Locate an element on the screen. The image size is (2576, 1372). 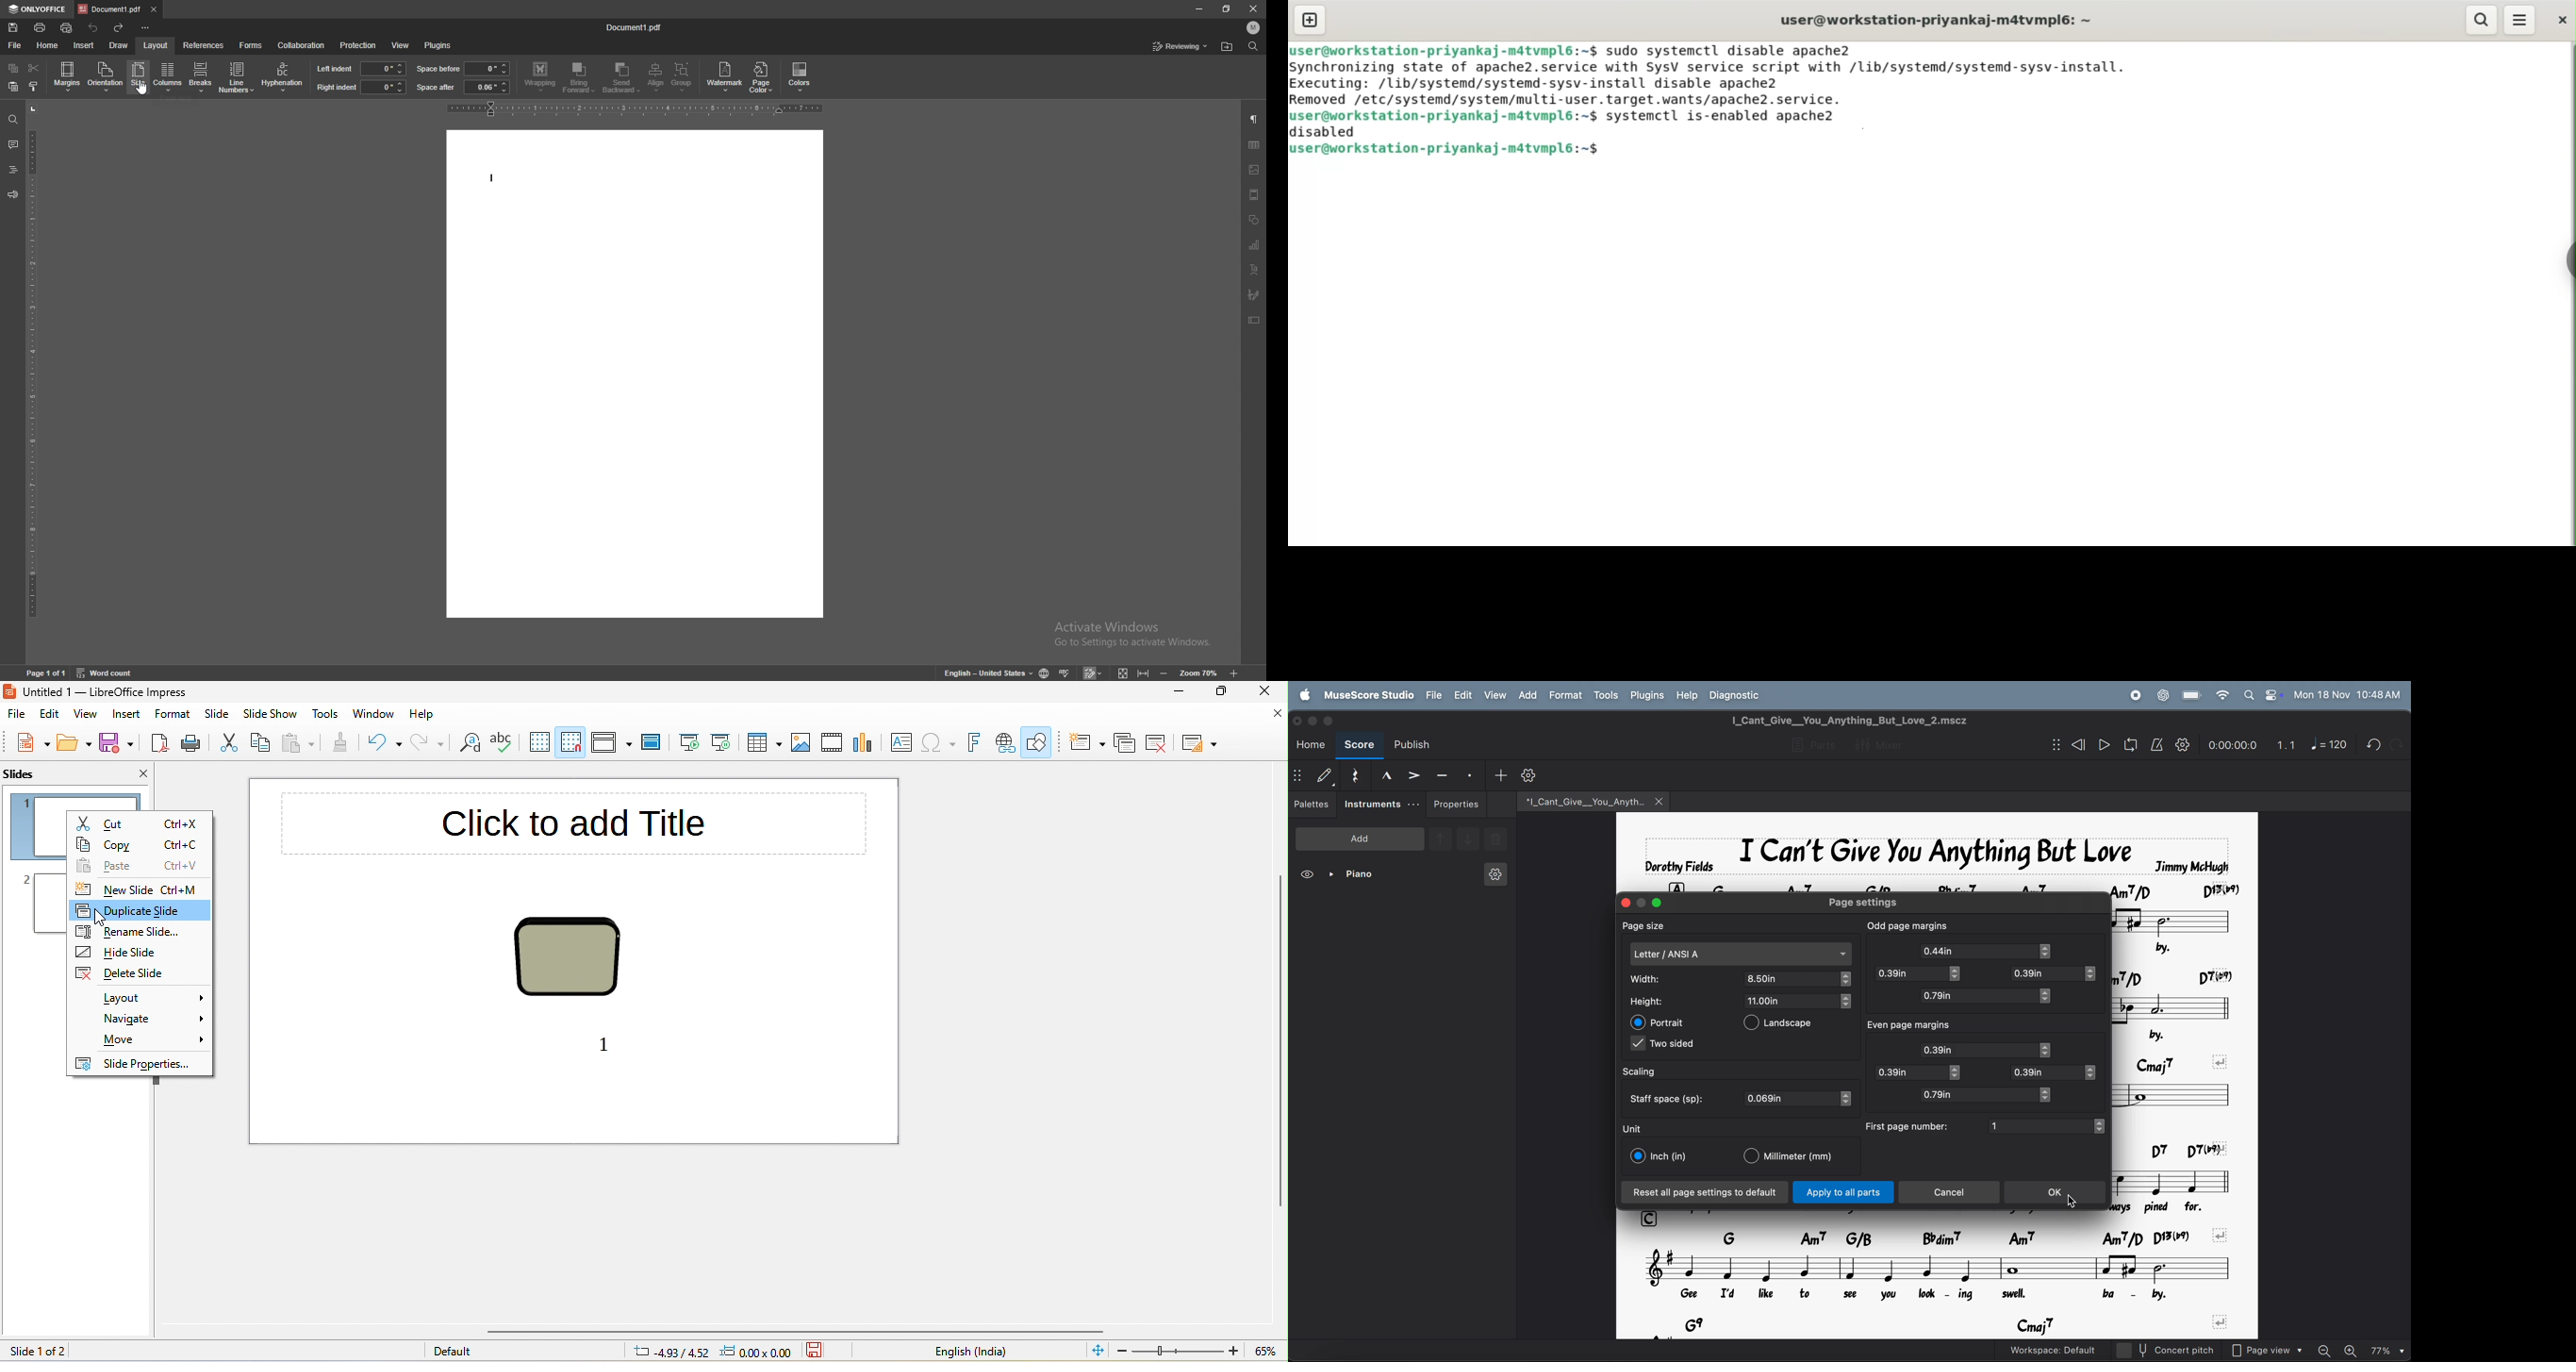
properties is located at coordinates (1457, 804).